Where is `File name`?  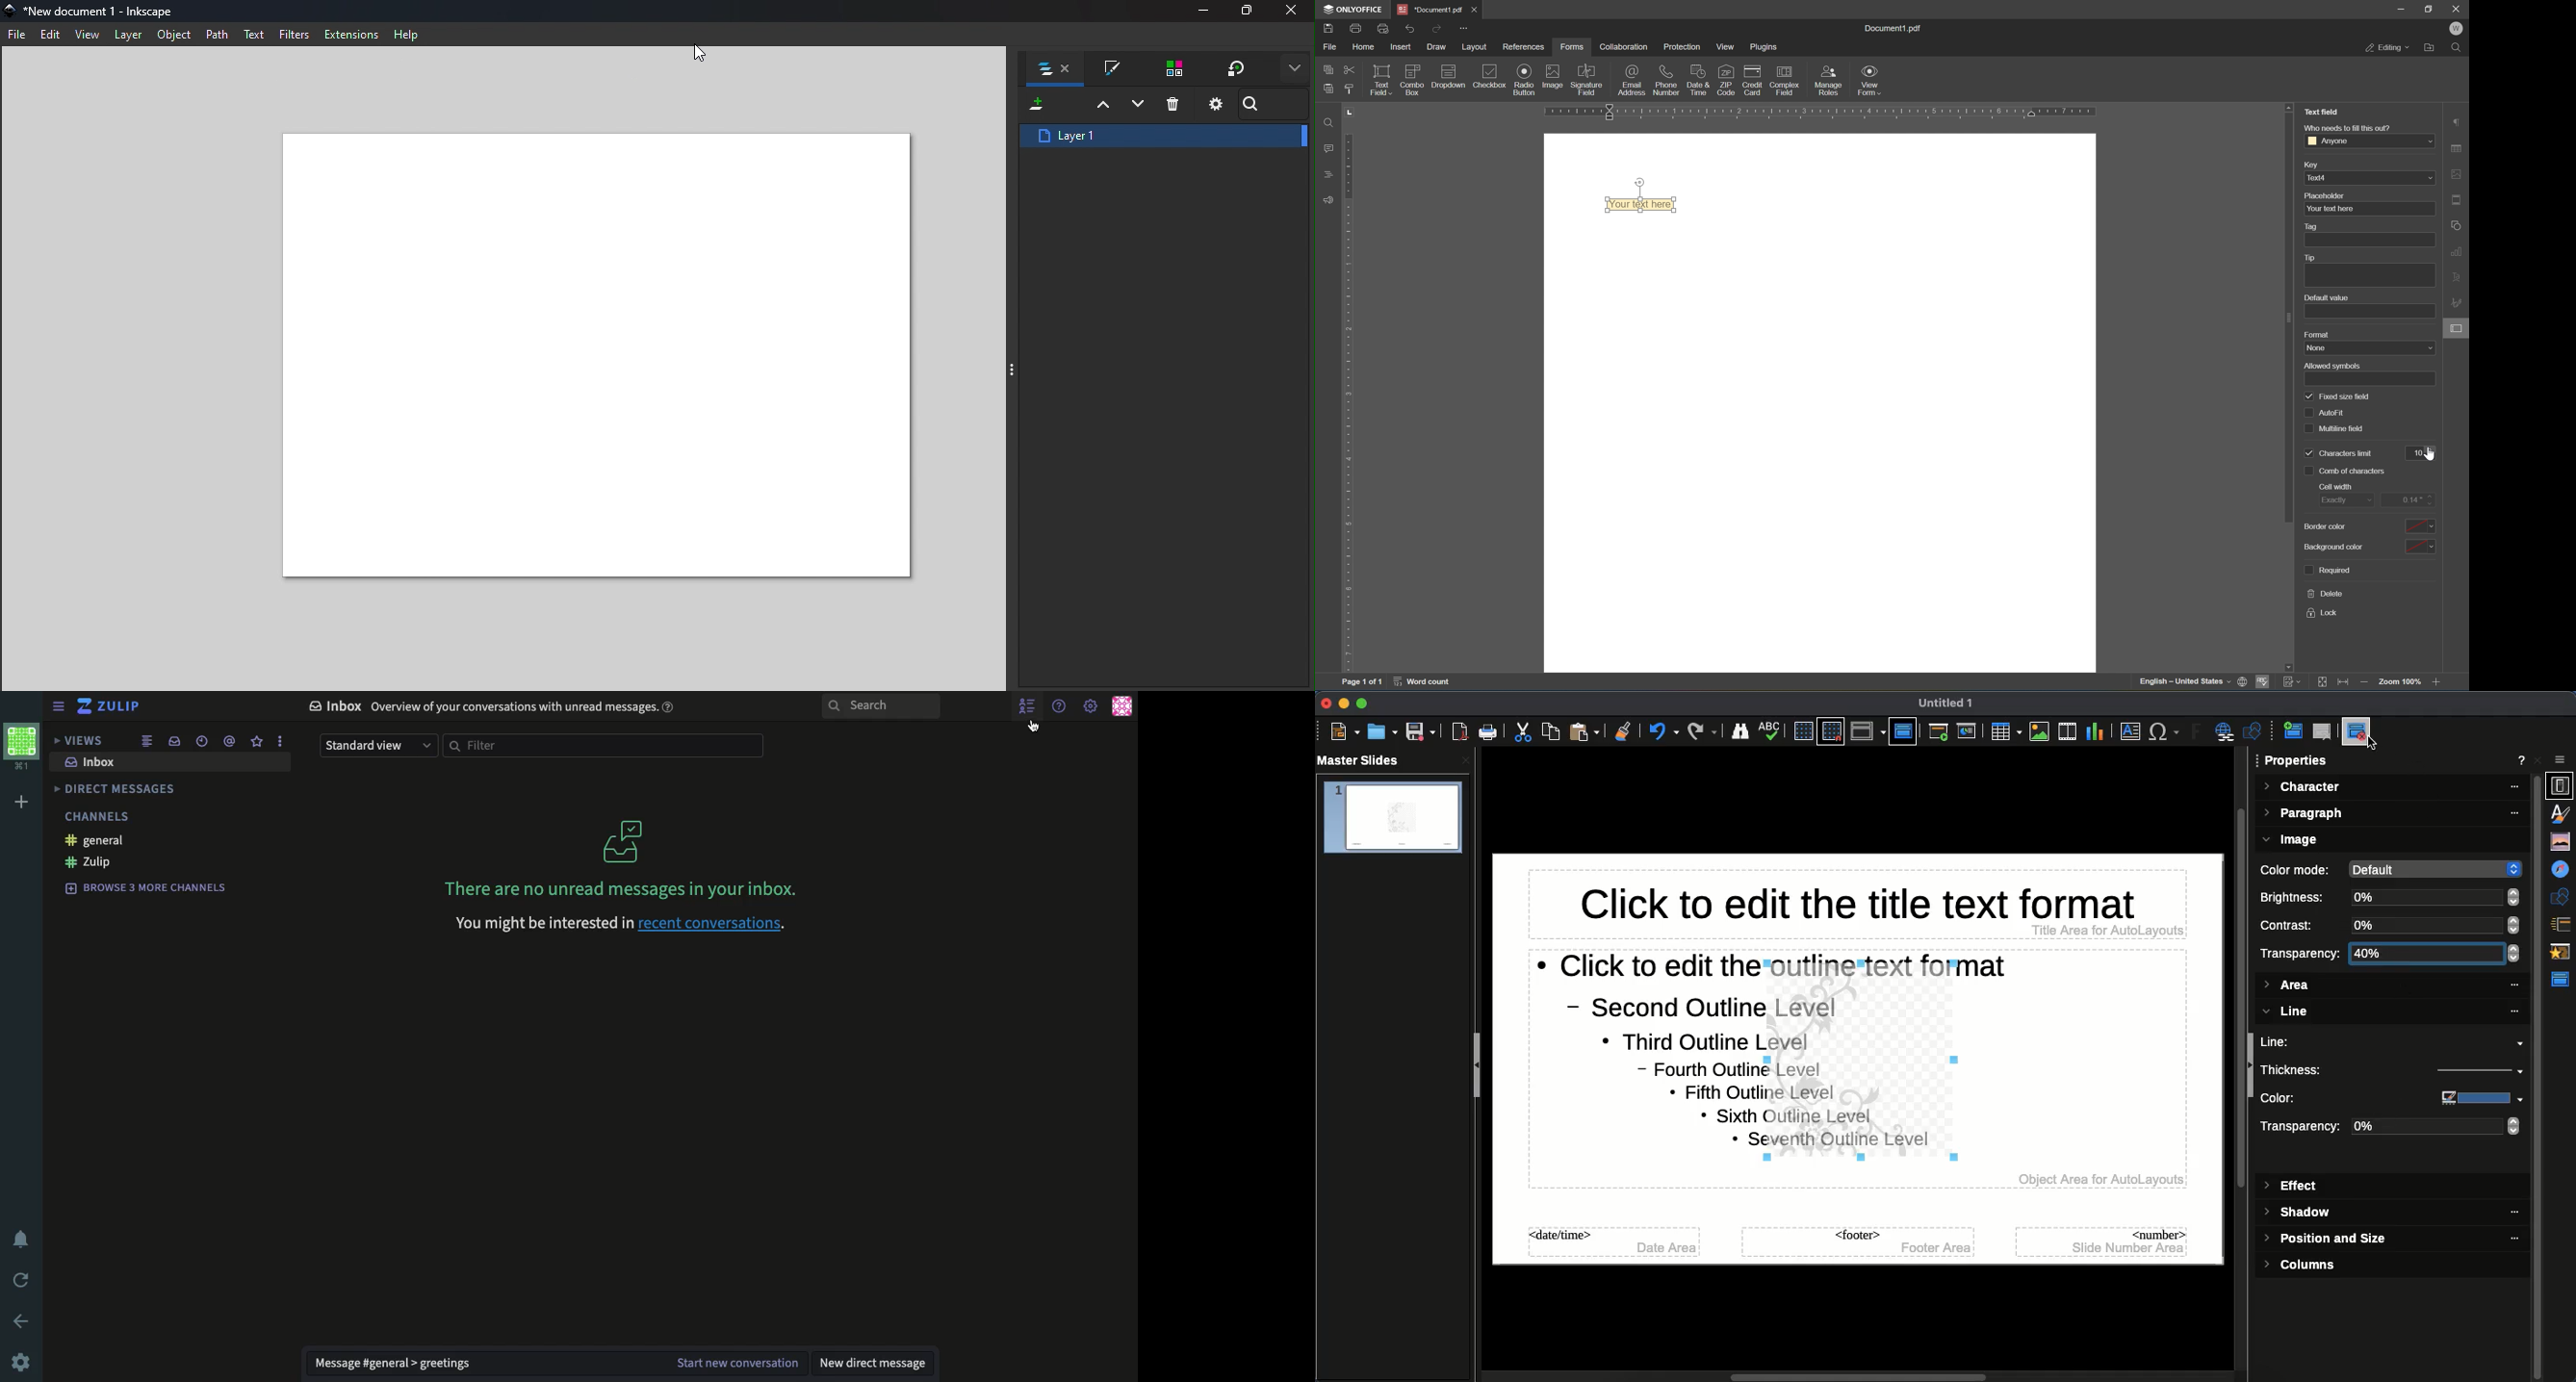
File name is located at coordinates (100, 11).